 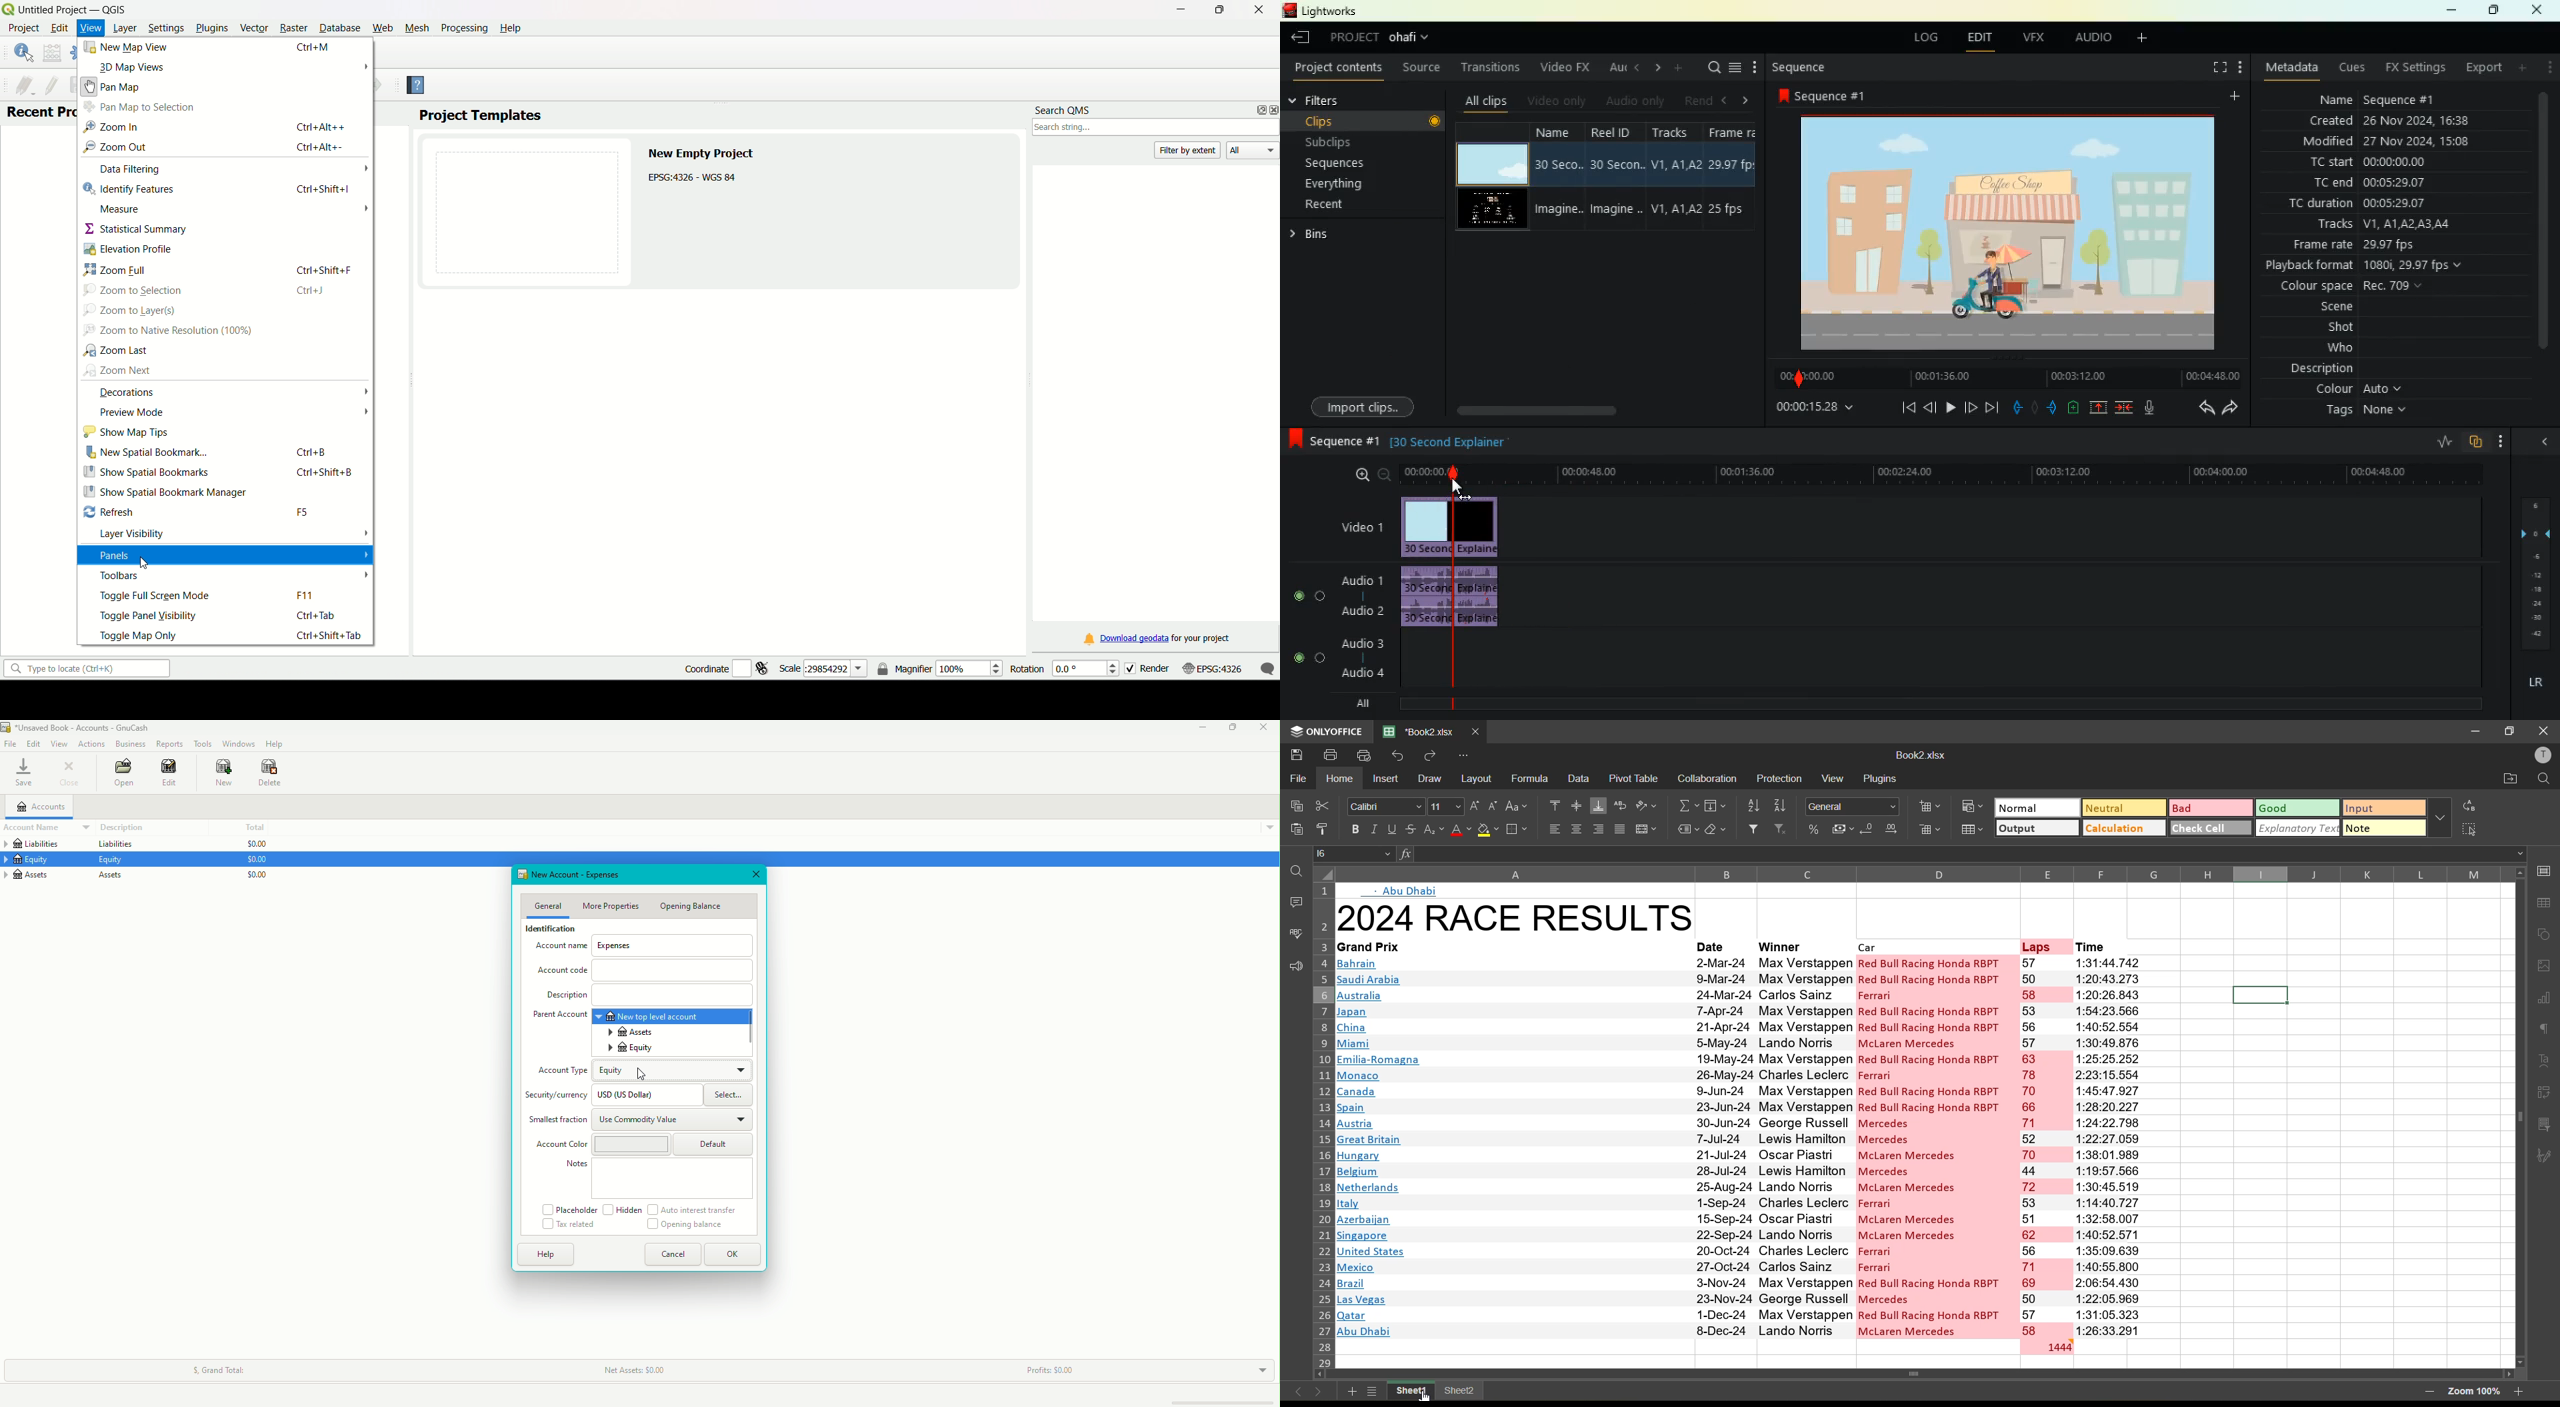 What do you see at coordinates (2545, 1095) in the screenshot?
I see `pivot table` at bounding box center [2545, 1095].